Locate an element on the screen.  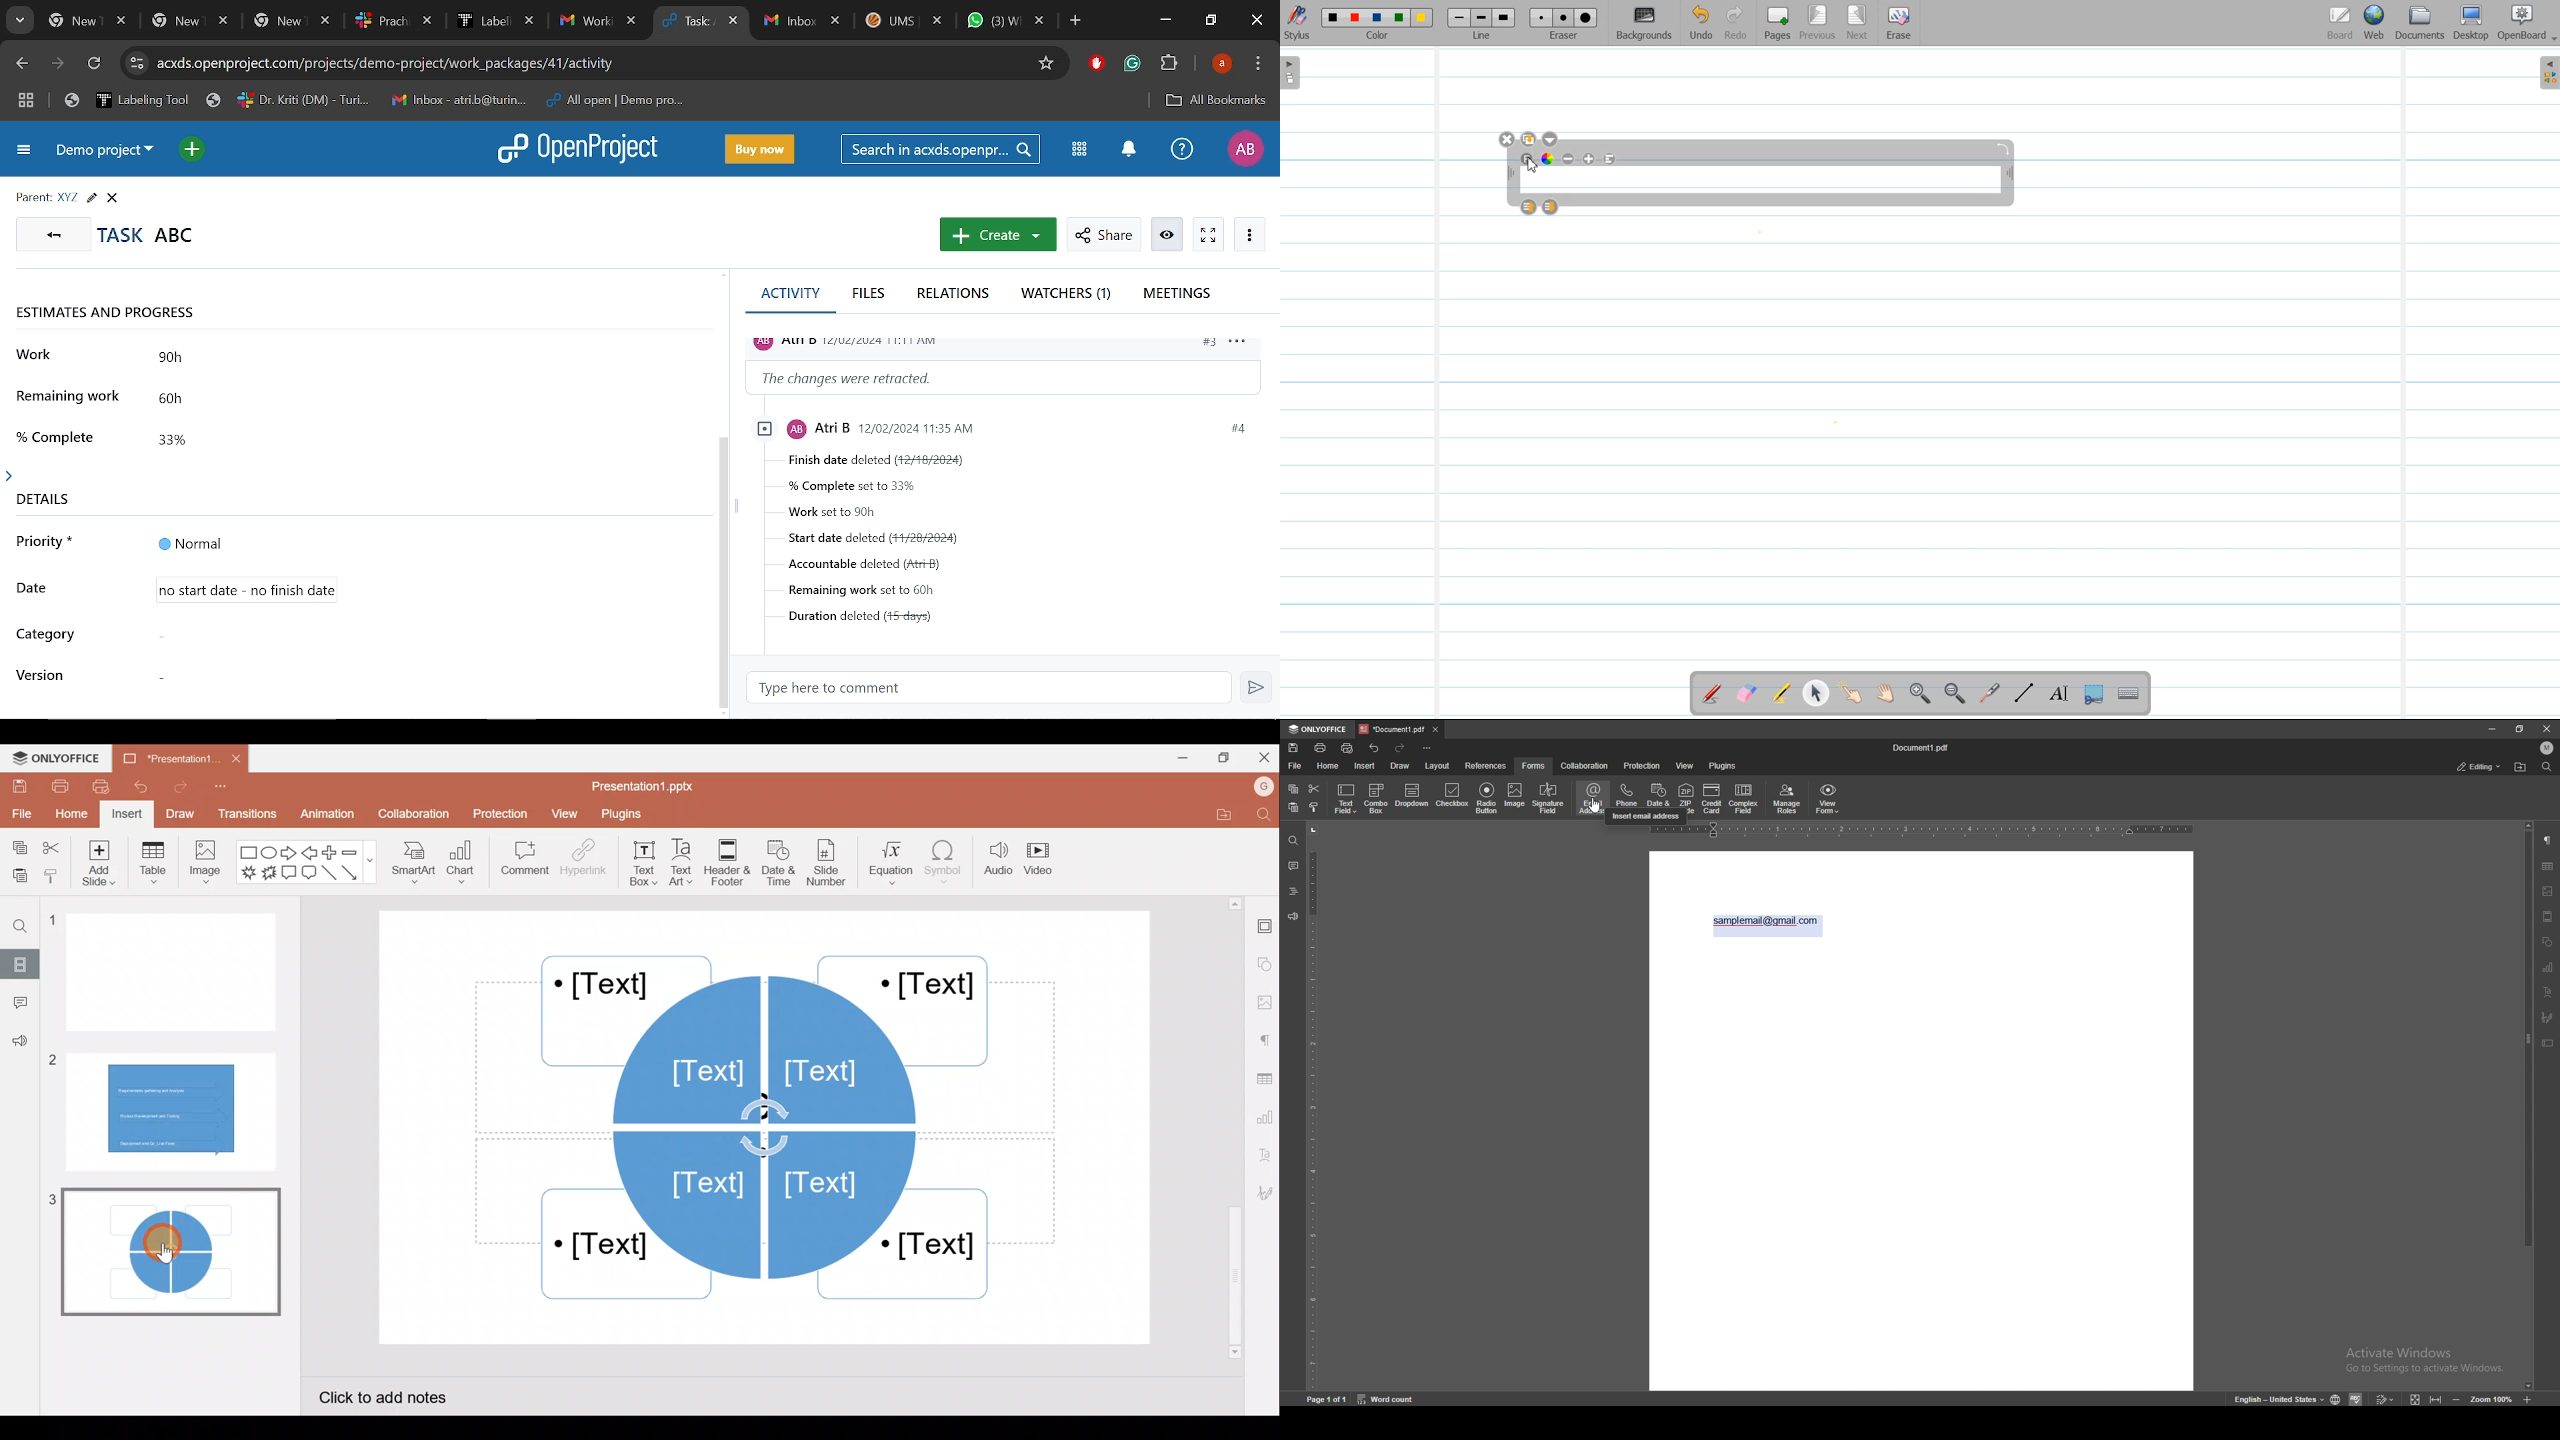
Transitions is located at coordinates (245, 813).